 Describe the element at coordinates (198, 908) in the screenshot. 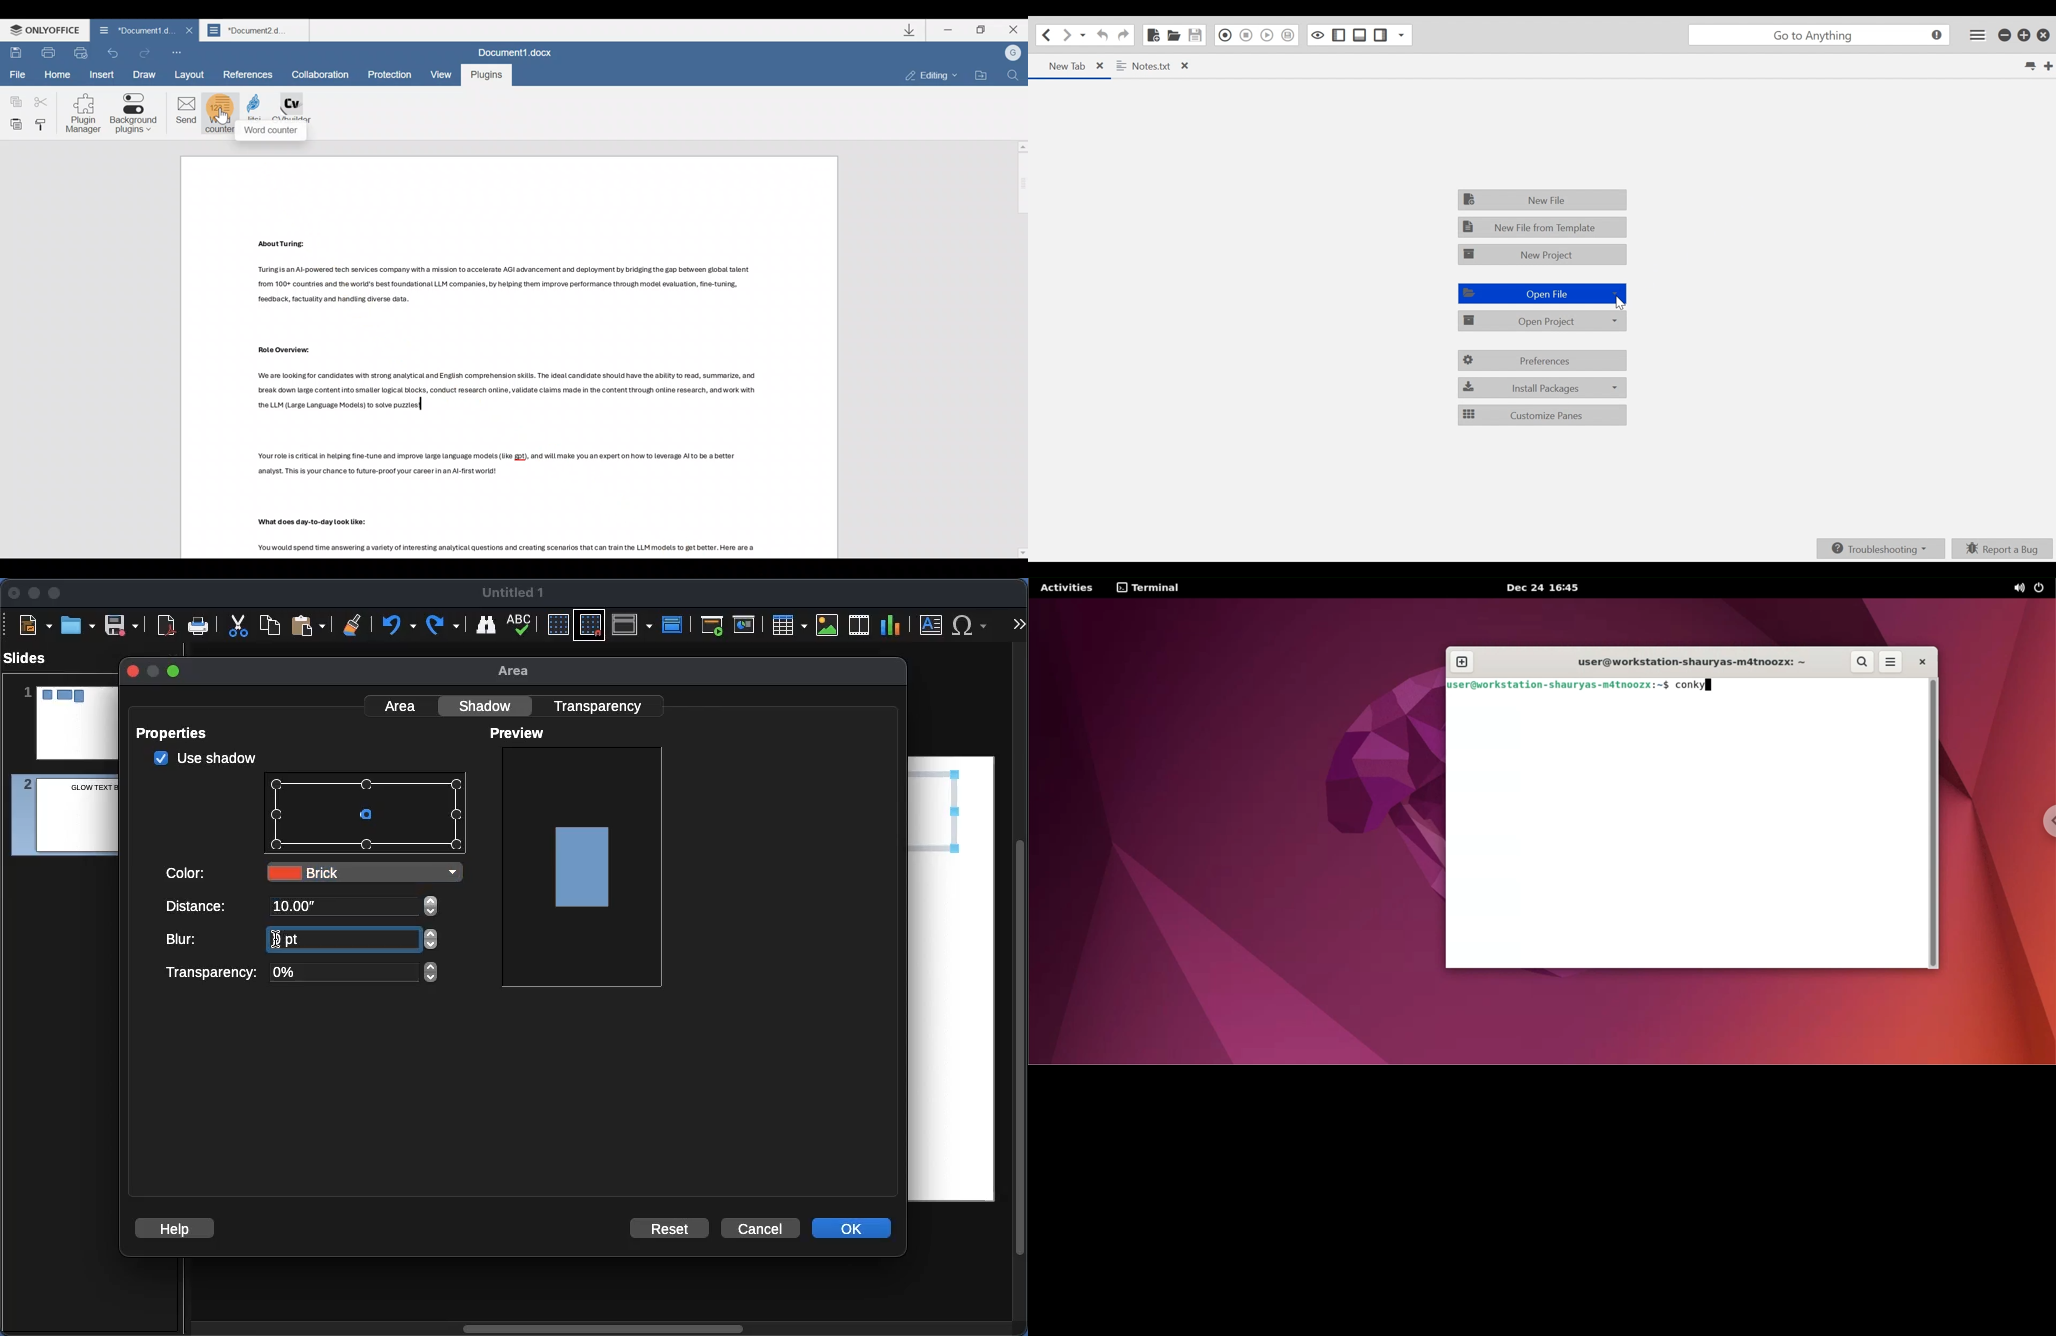

I see `Distance` at that location.